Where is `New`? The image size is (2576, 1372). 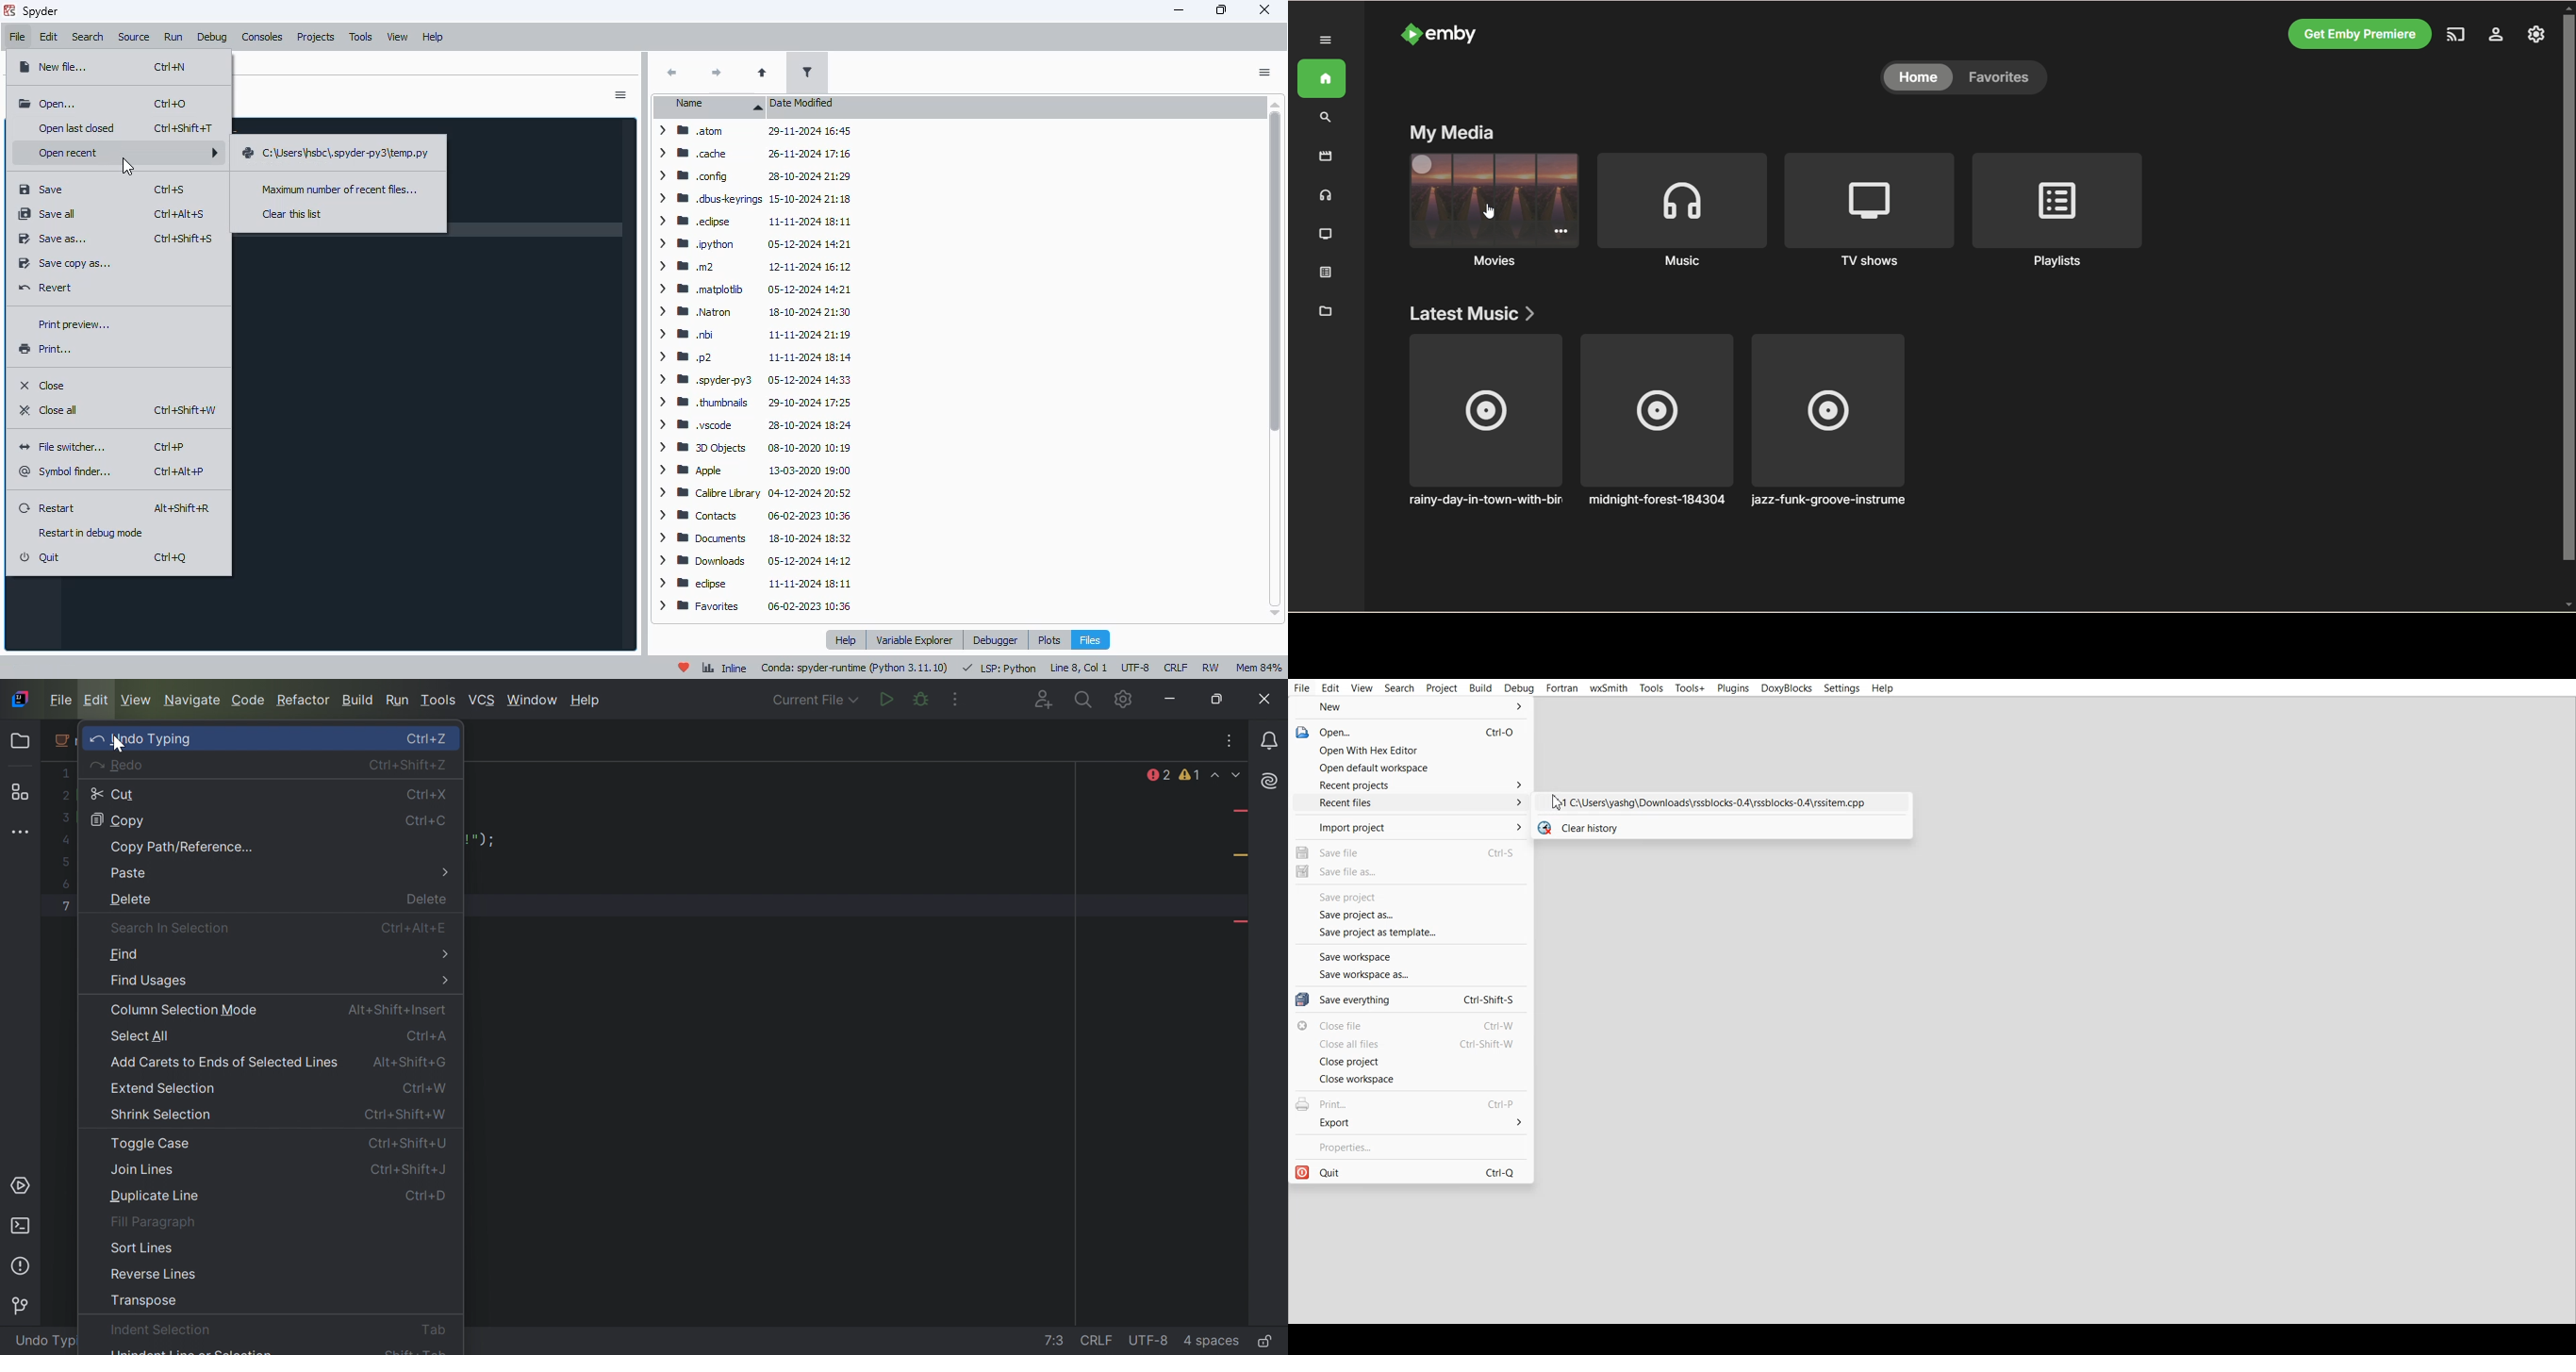
New is located at coordinates (1411, 708).